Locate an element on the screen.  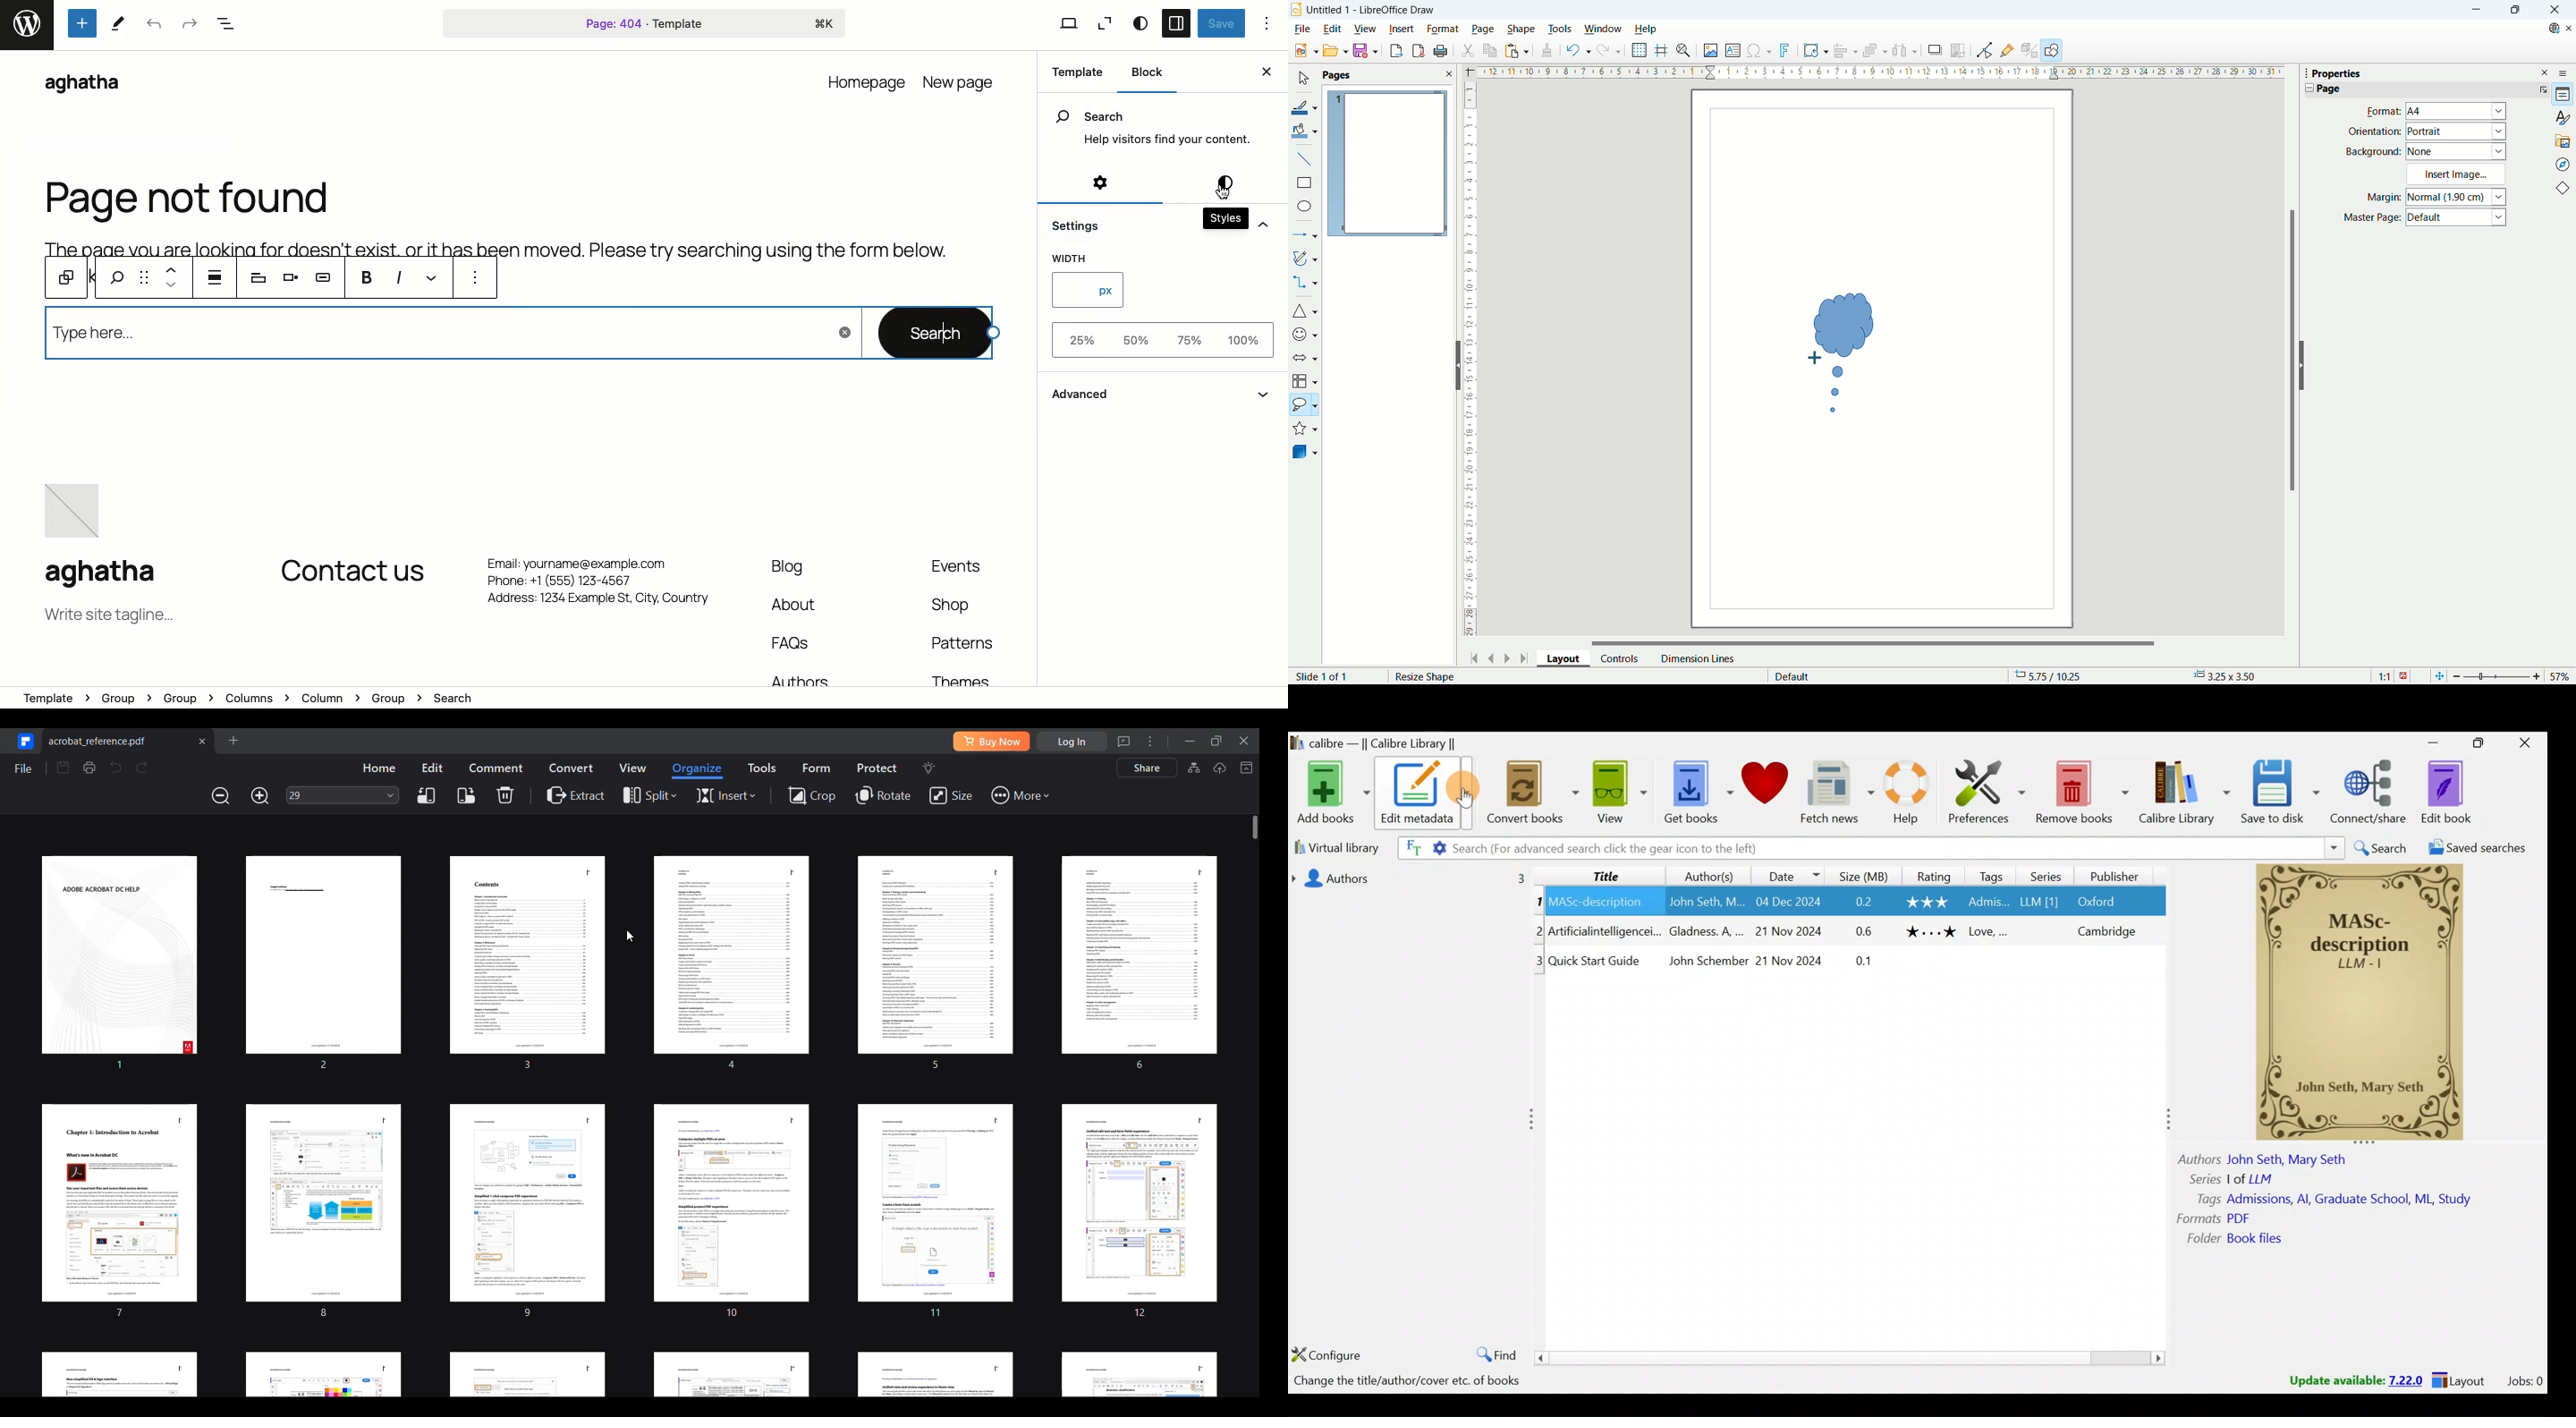
Authors is located at coordinates (1711, 874).